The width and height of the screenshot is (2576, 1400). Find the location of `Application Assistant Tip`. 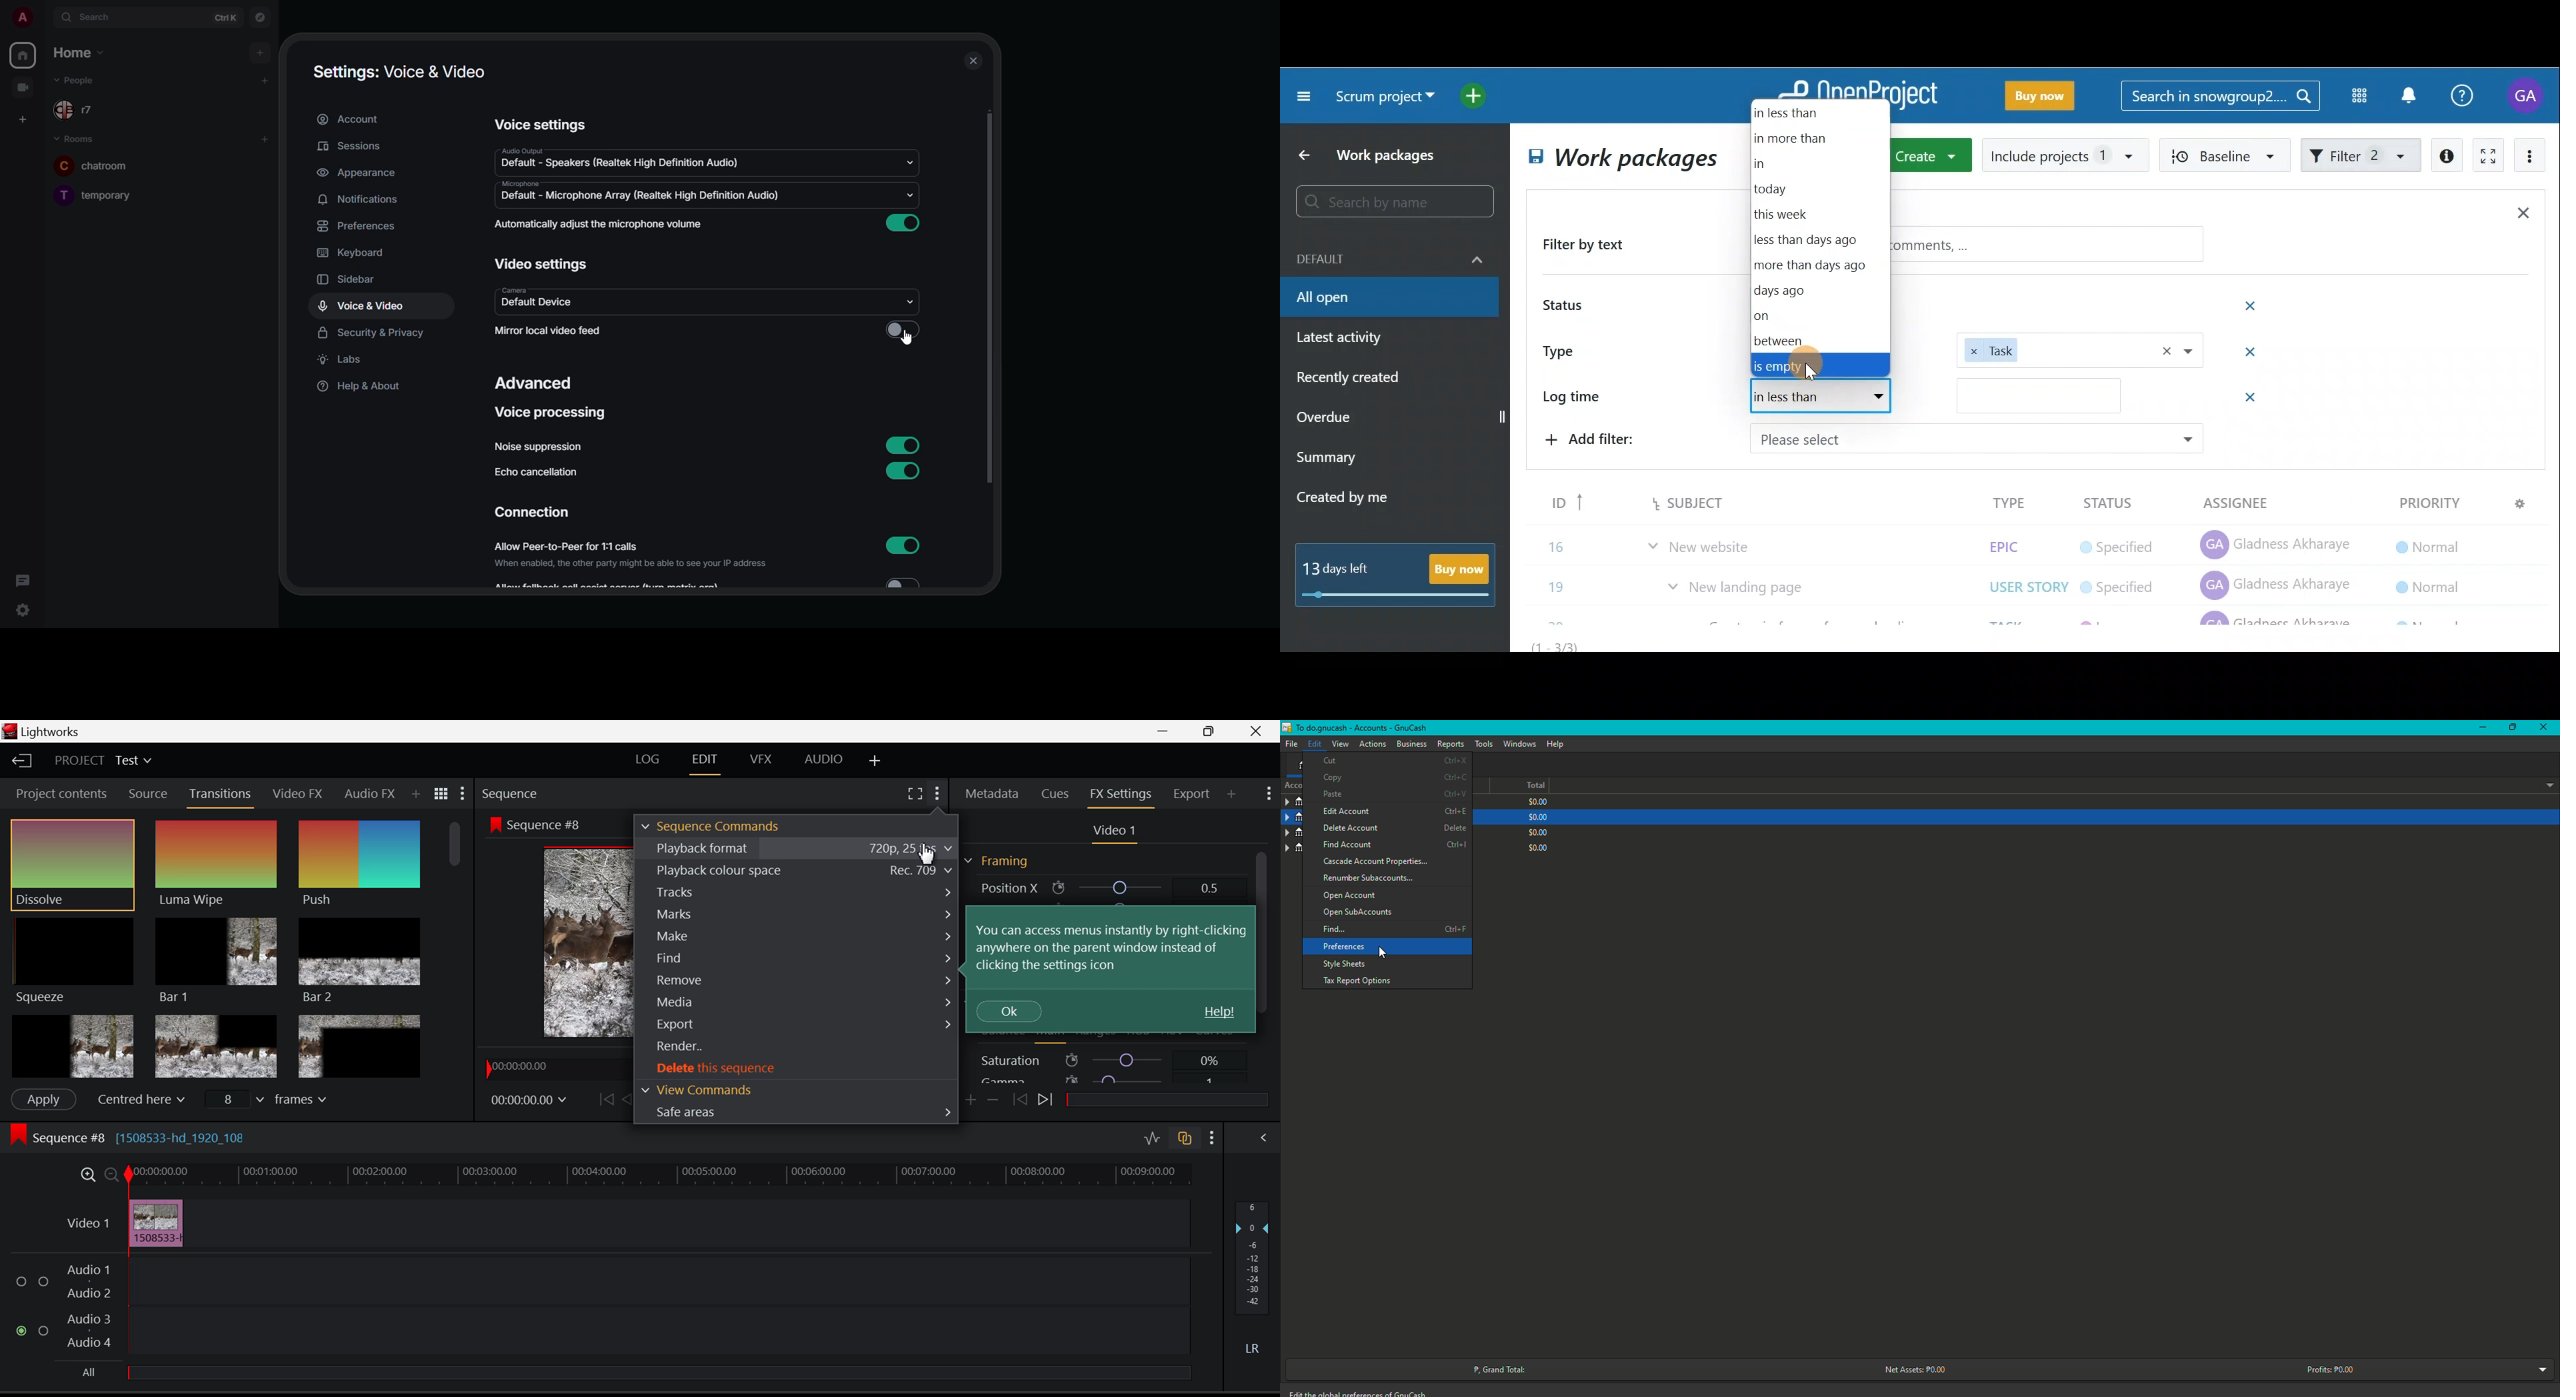

Application Assistant Tip is located at coordinates (1113, 971).